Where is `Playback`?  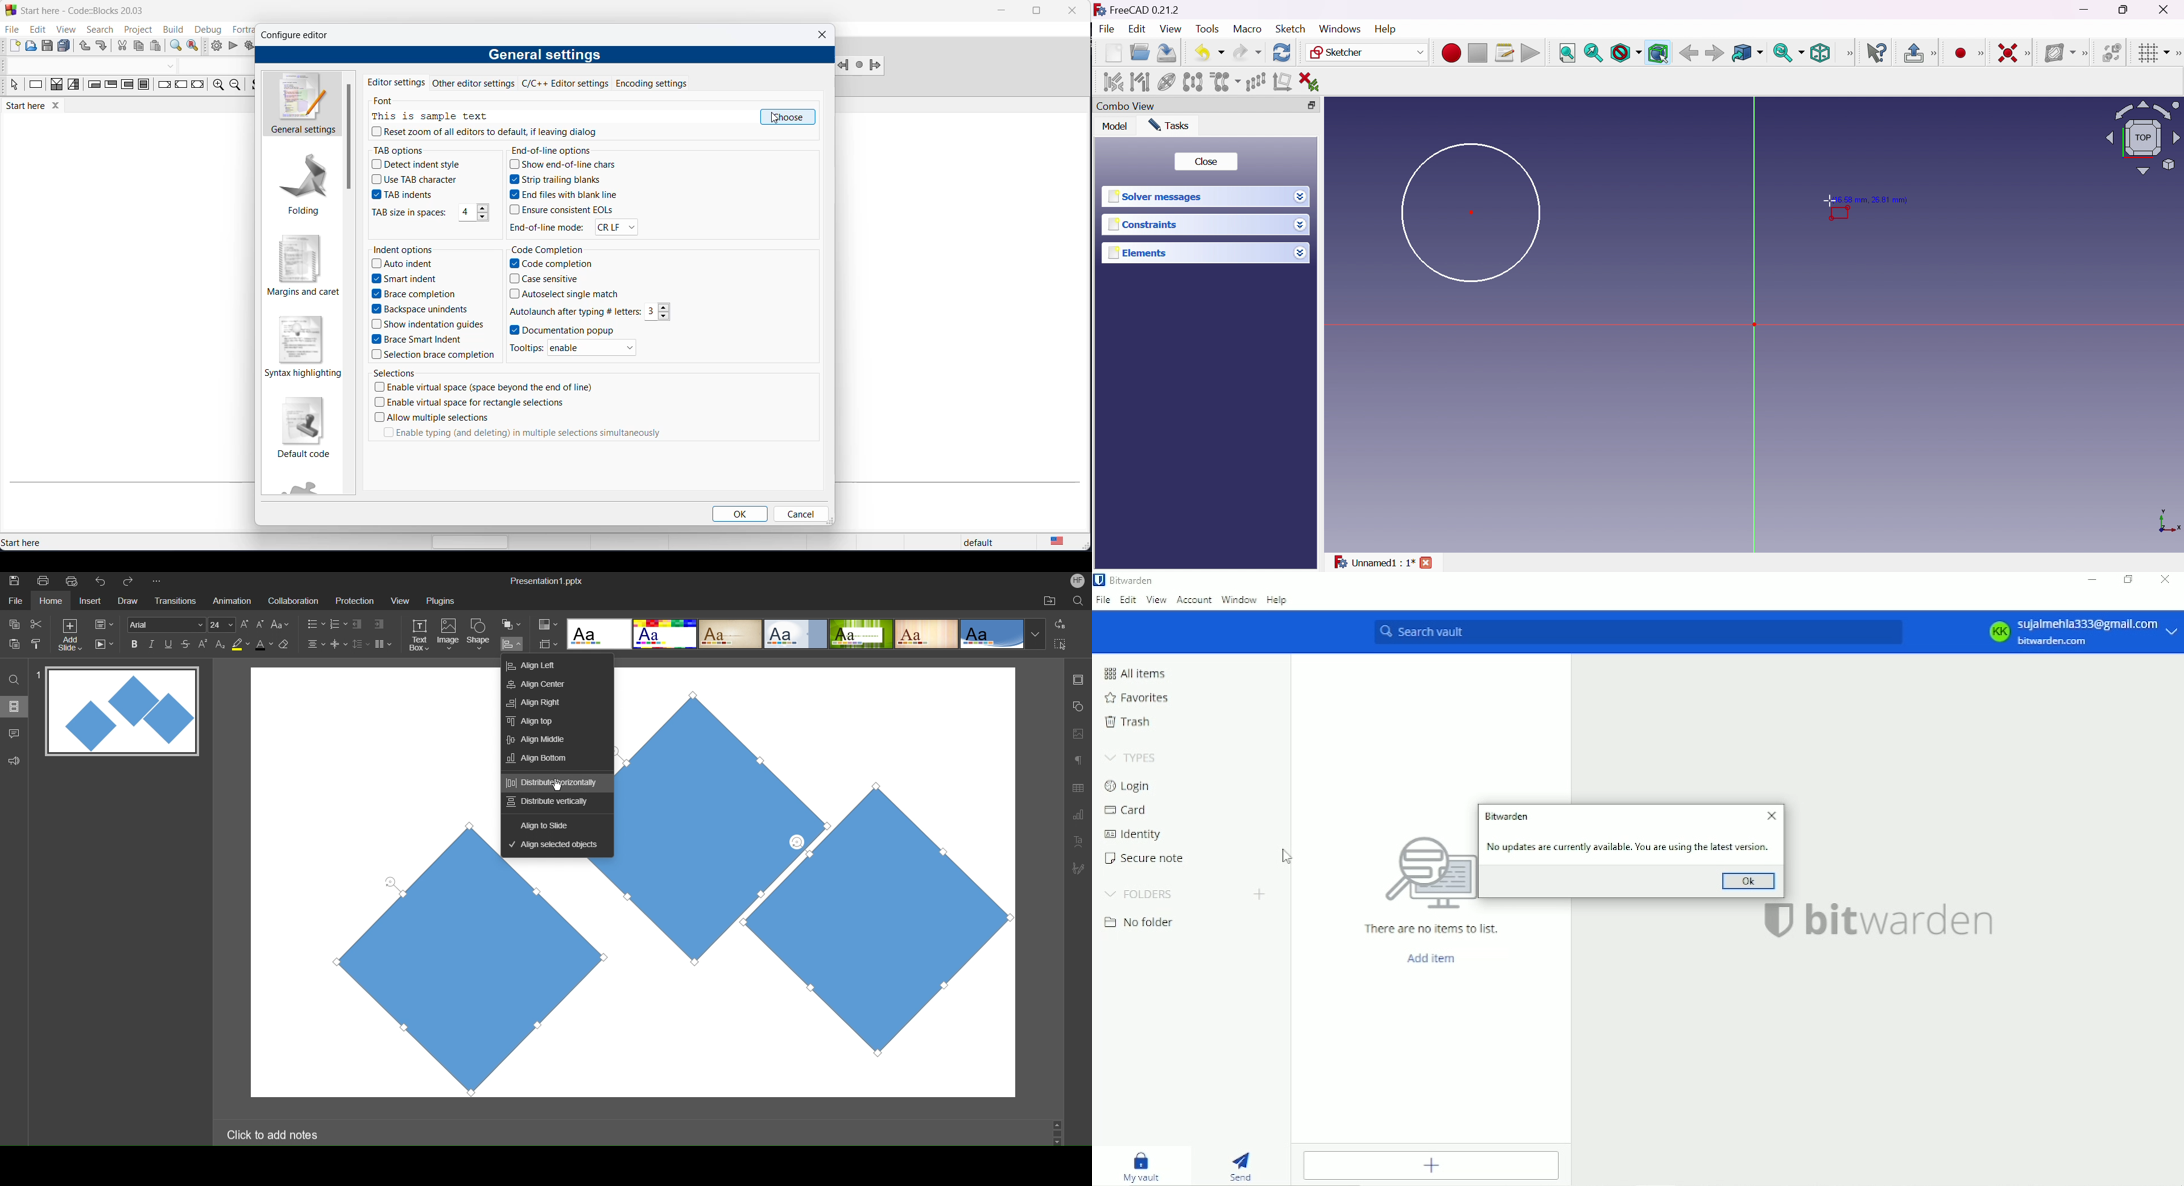 Playback is located at coordinates (104, 645).